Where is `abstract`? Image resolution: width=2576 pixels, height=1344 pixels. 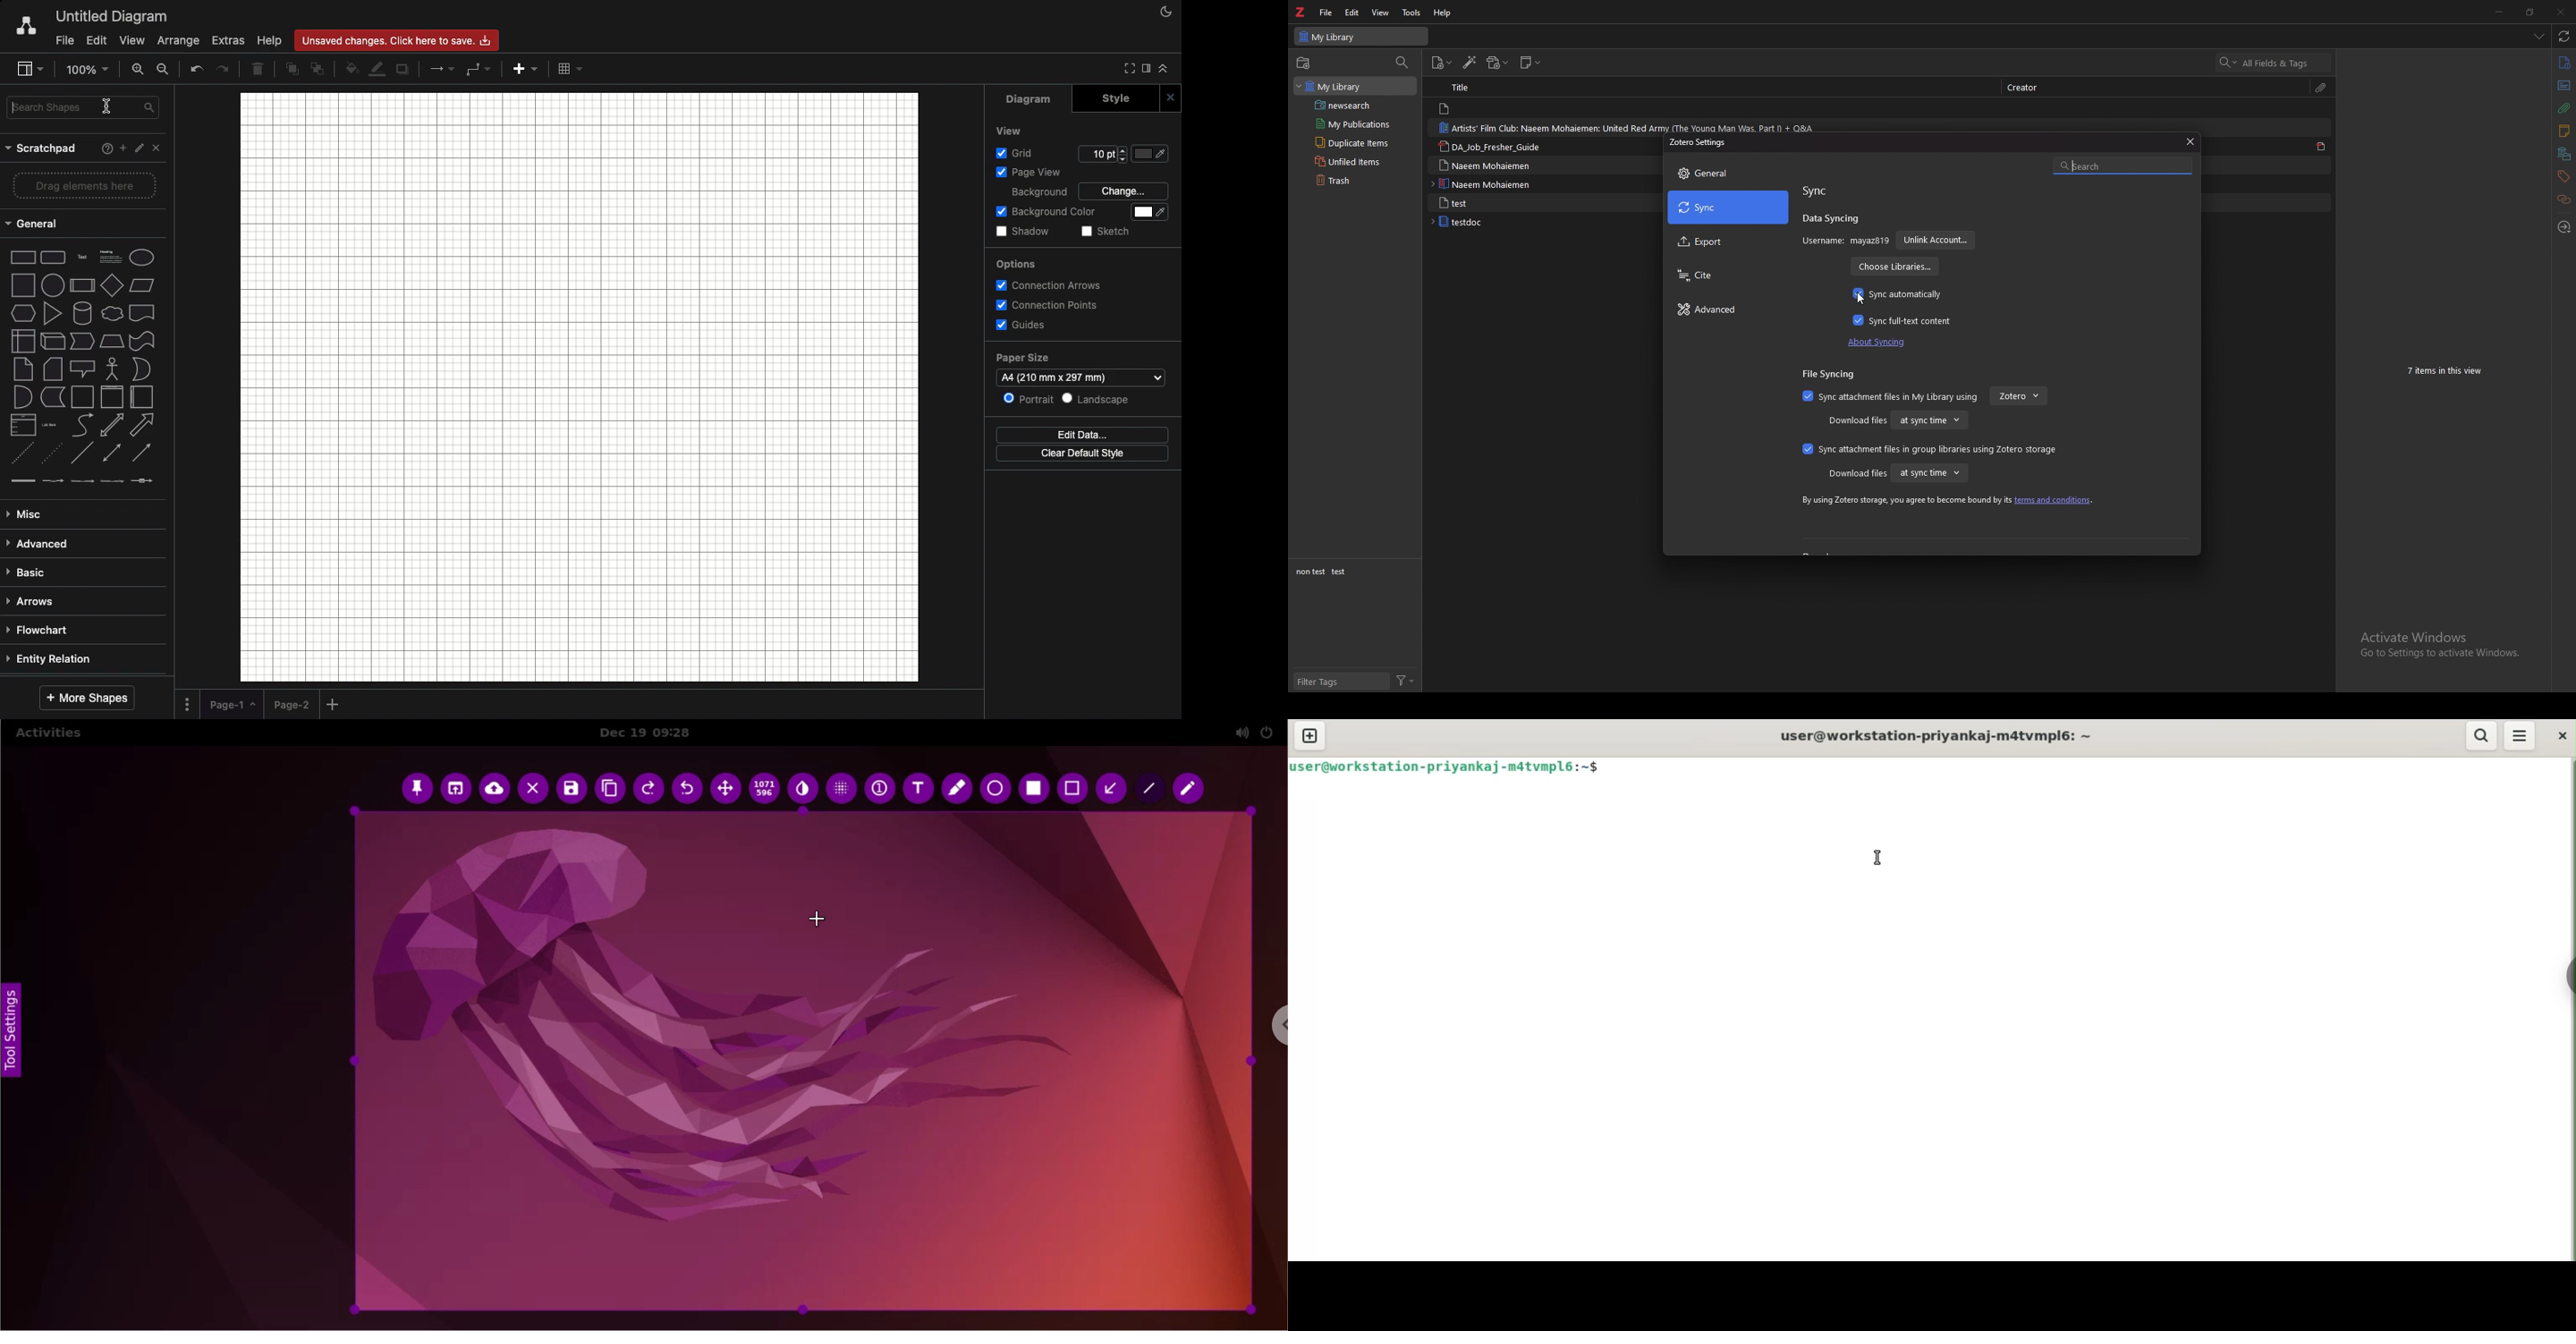 abstract is located at coordinates (2563, 86).